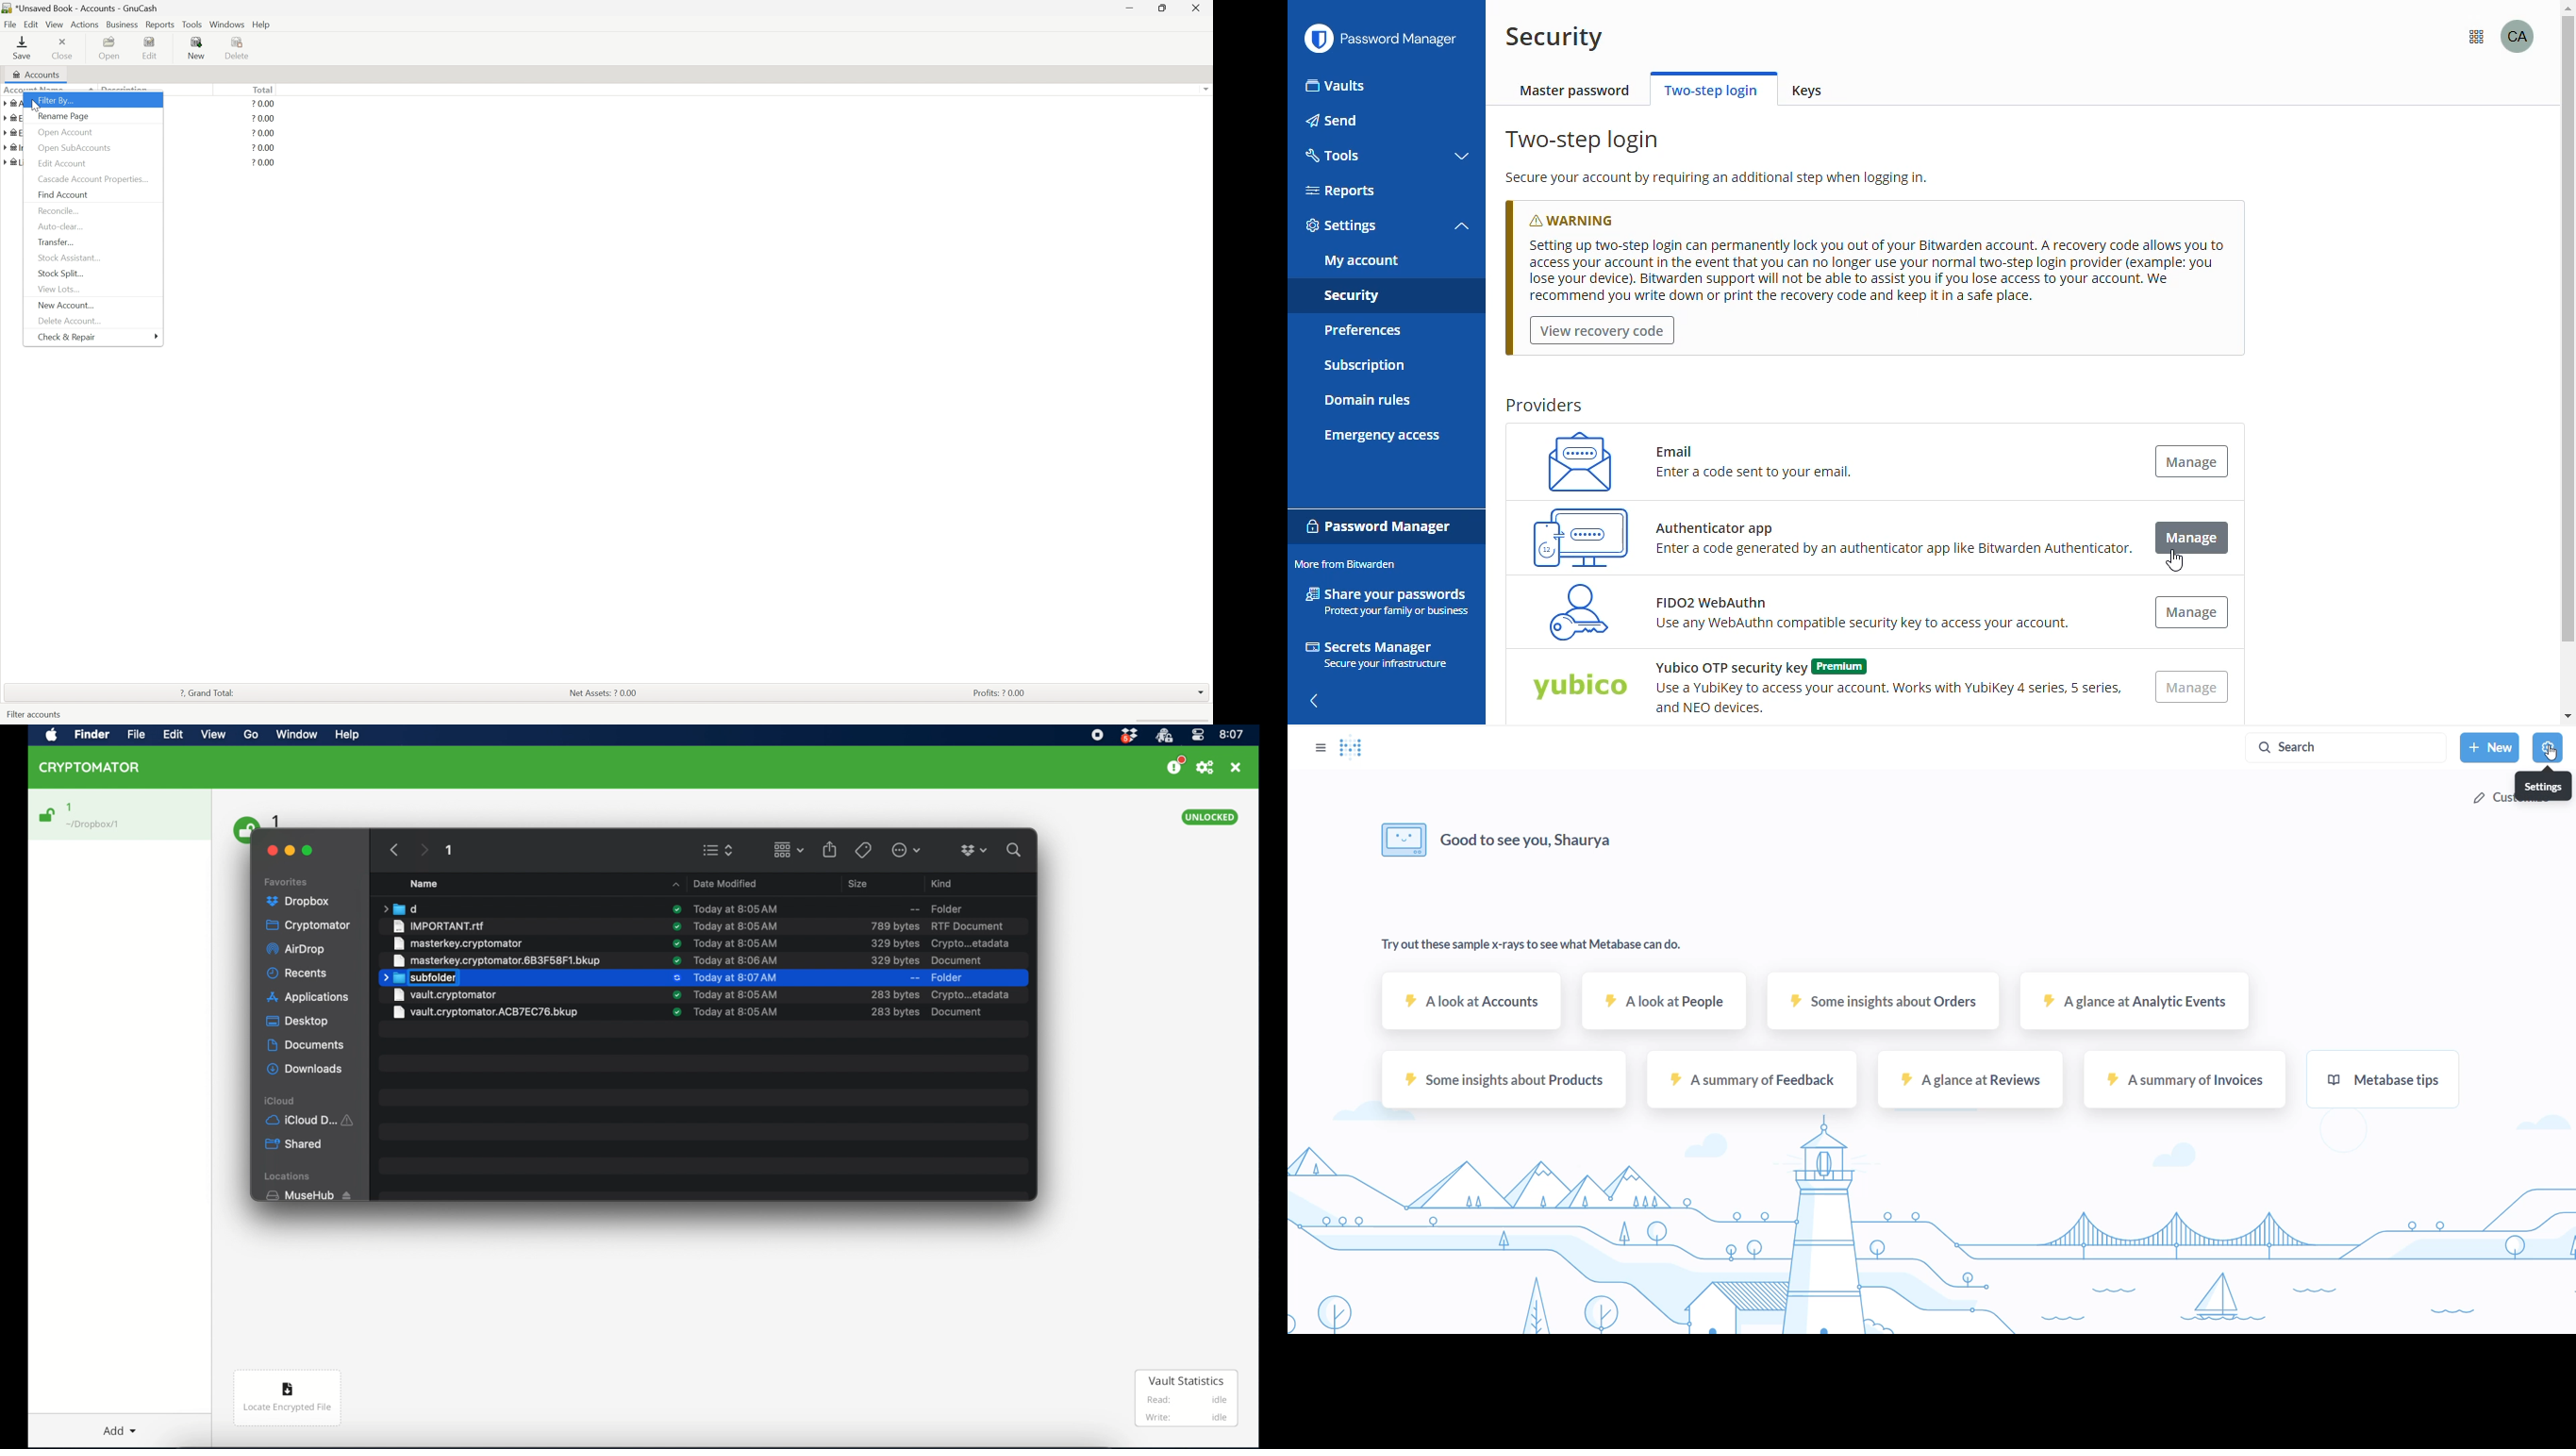 Image resolution: width=2576 pixels, height=1456 pixels. Describe the element at coordinates (2397, 1086) in the screenshot. I see `metabase Tips` at that location.